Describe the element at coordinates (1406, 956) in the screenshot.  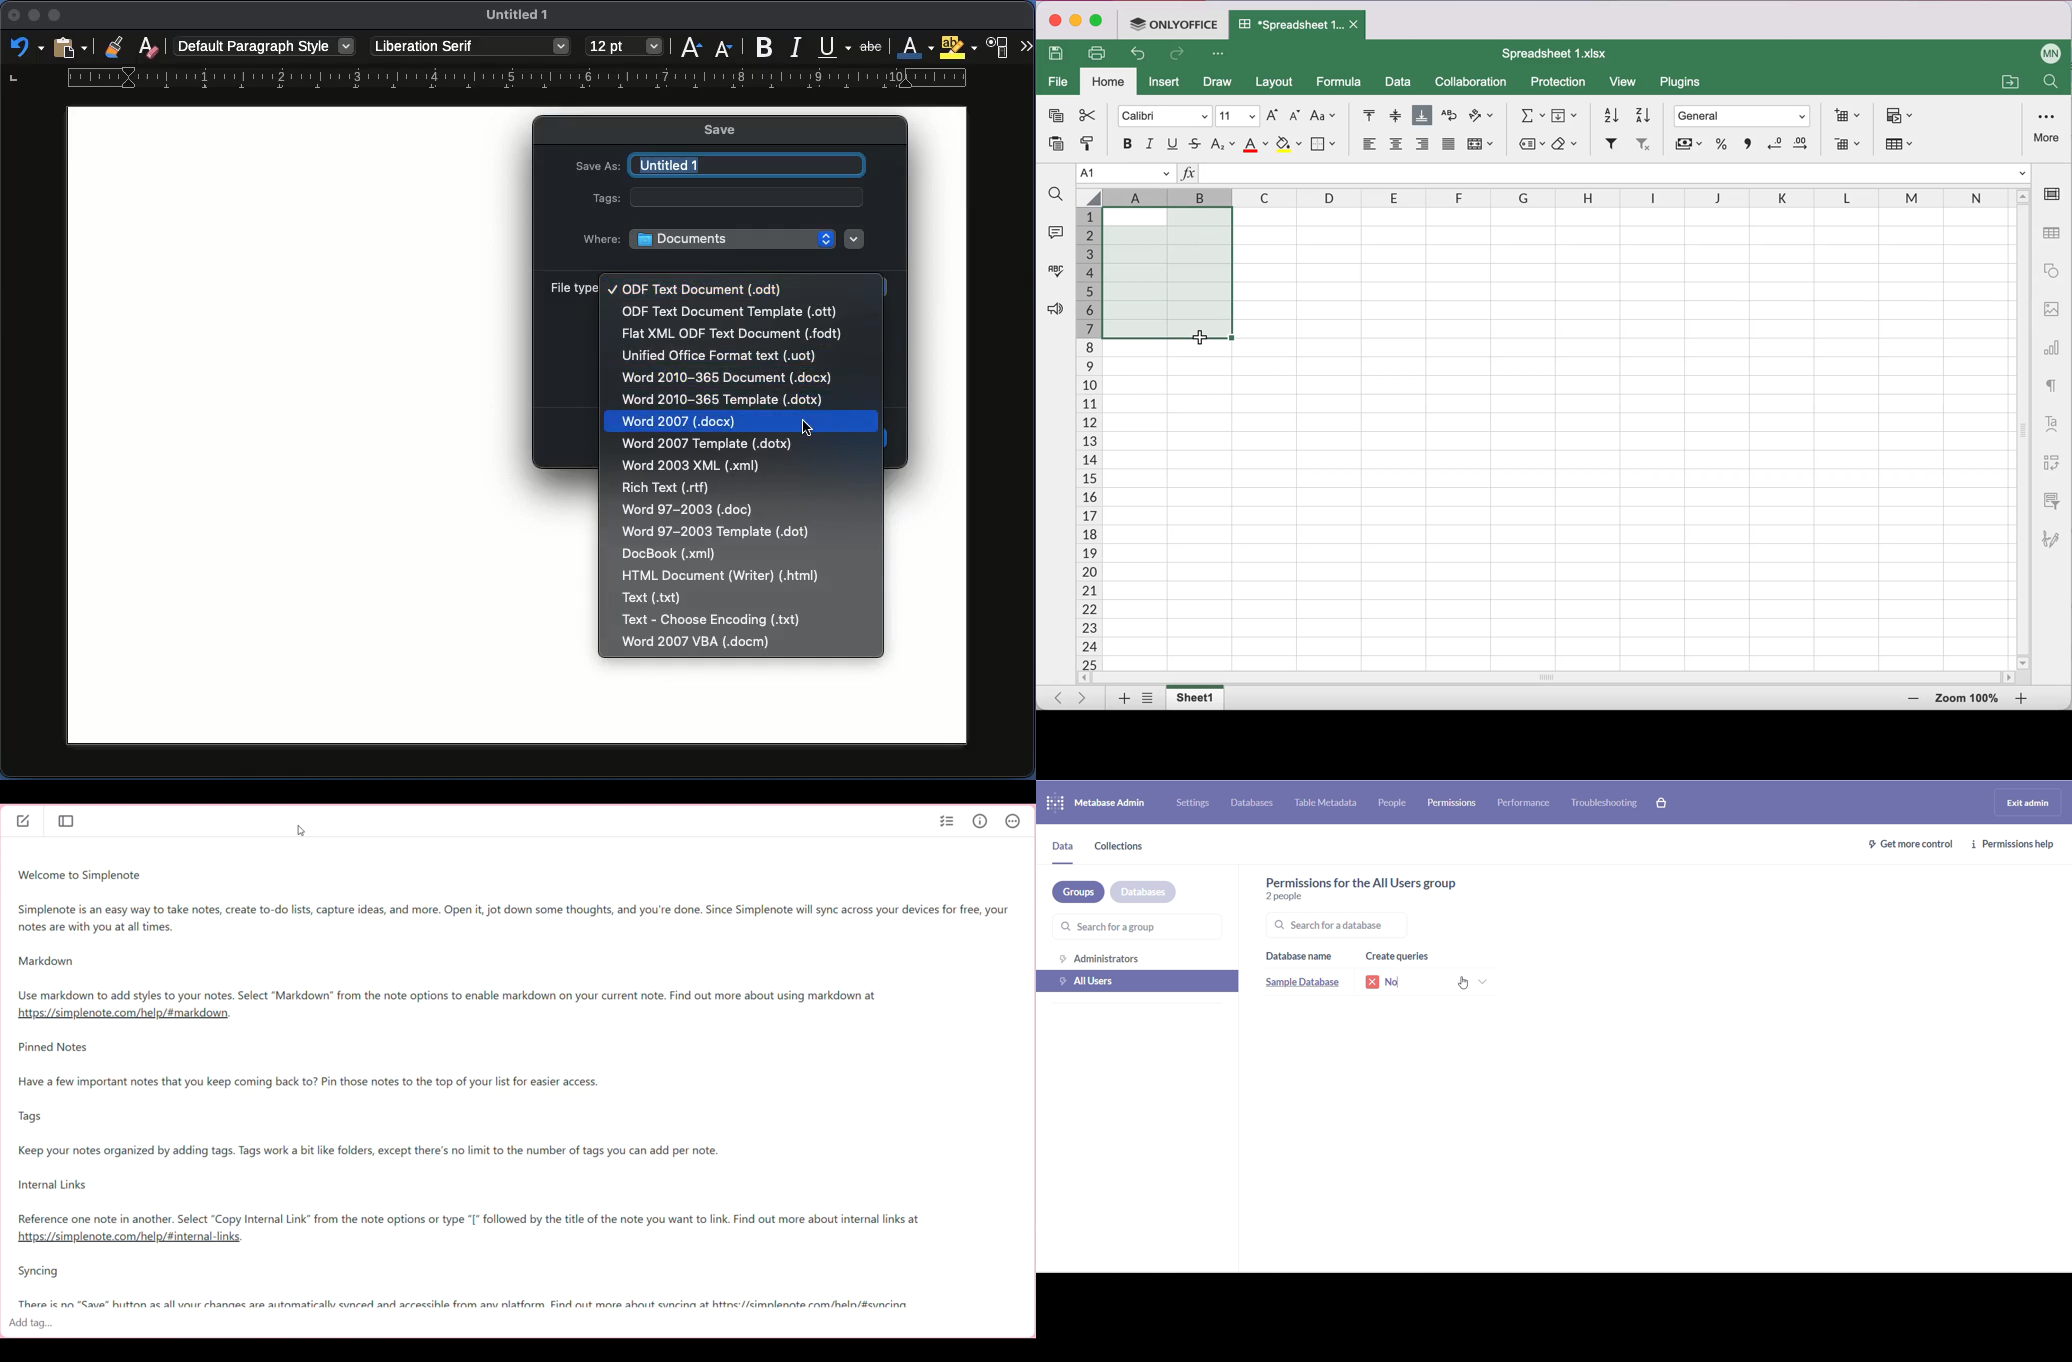
I see `create queries` at that location.